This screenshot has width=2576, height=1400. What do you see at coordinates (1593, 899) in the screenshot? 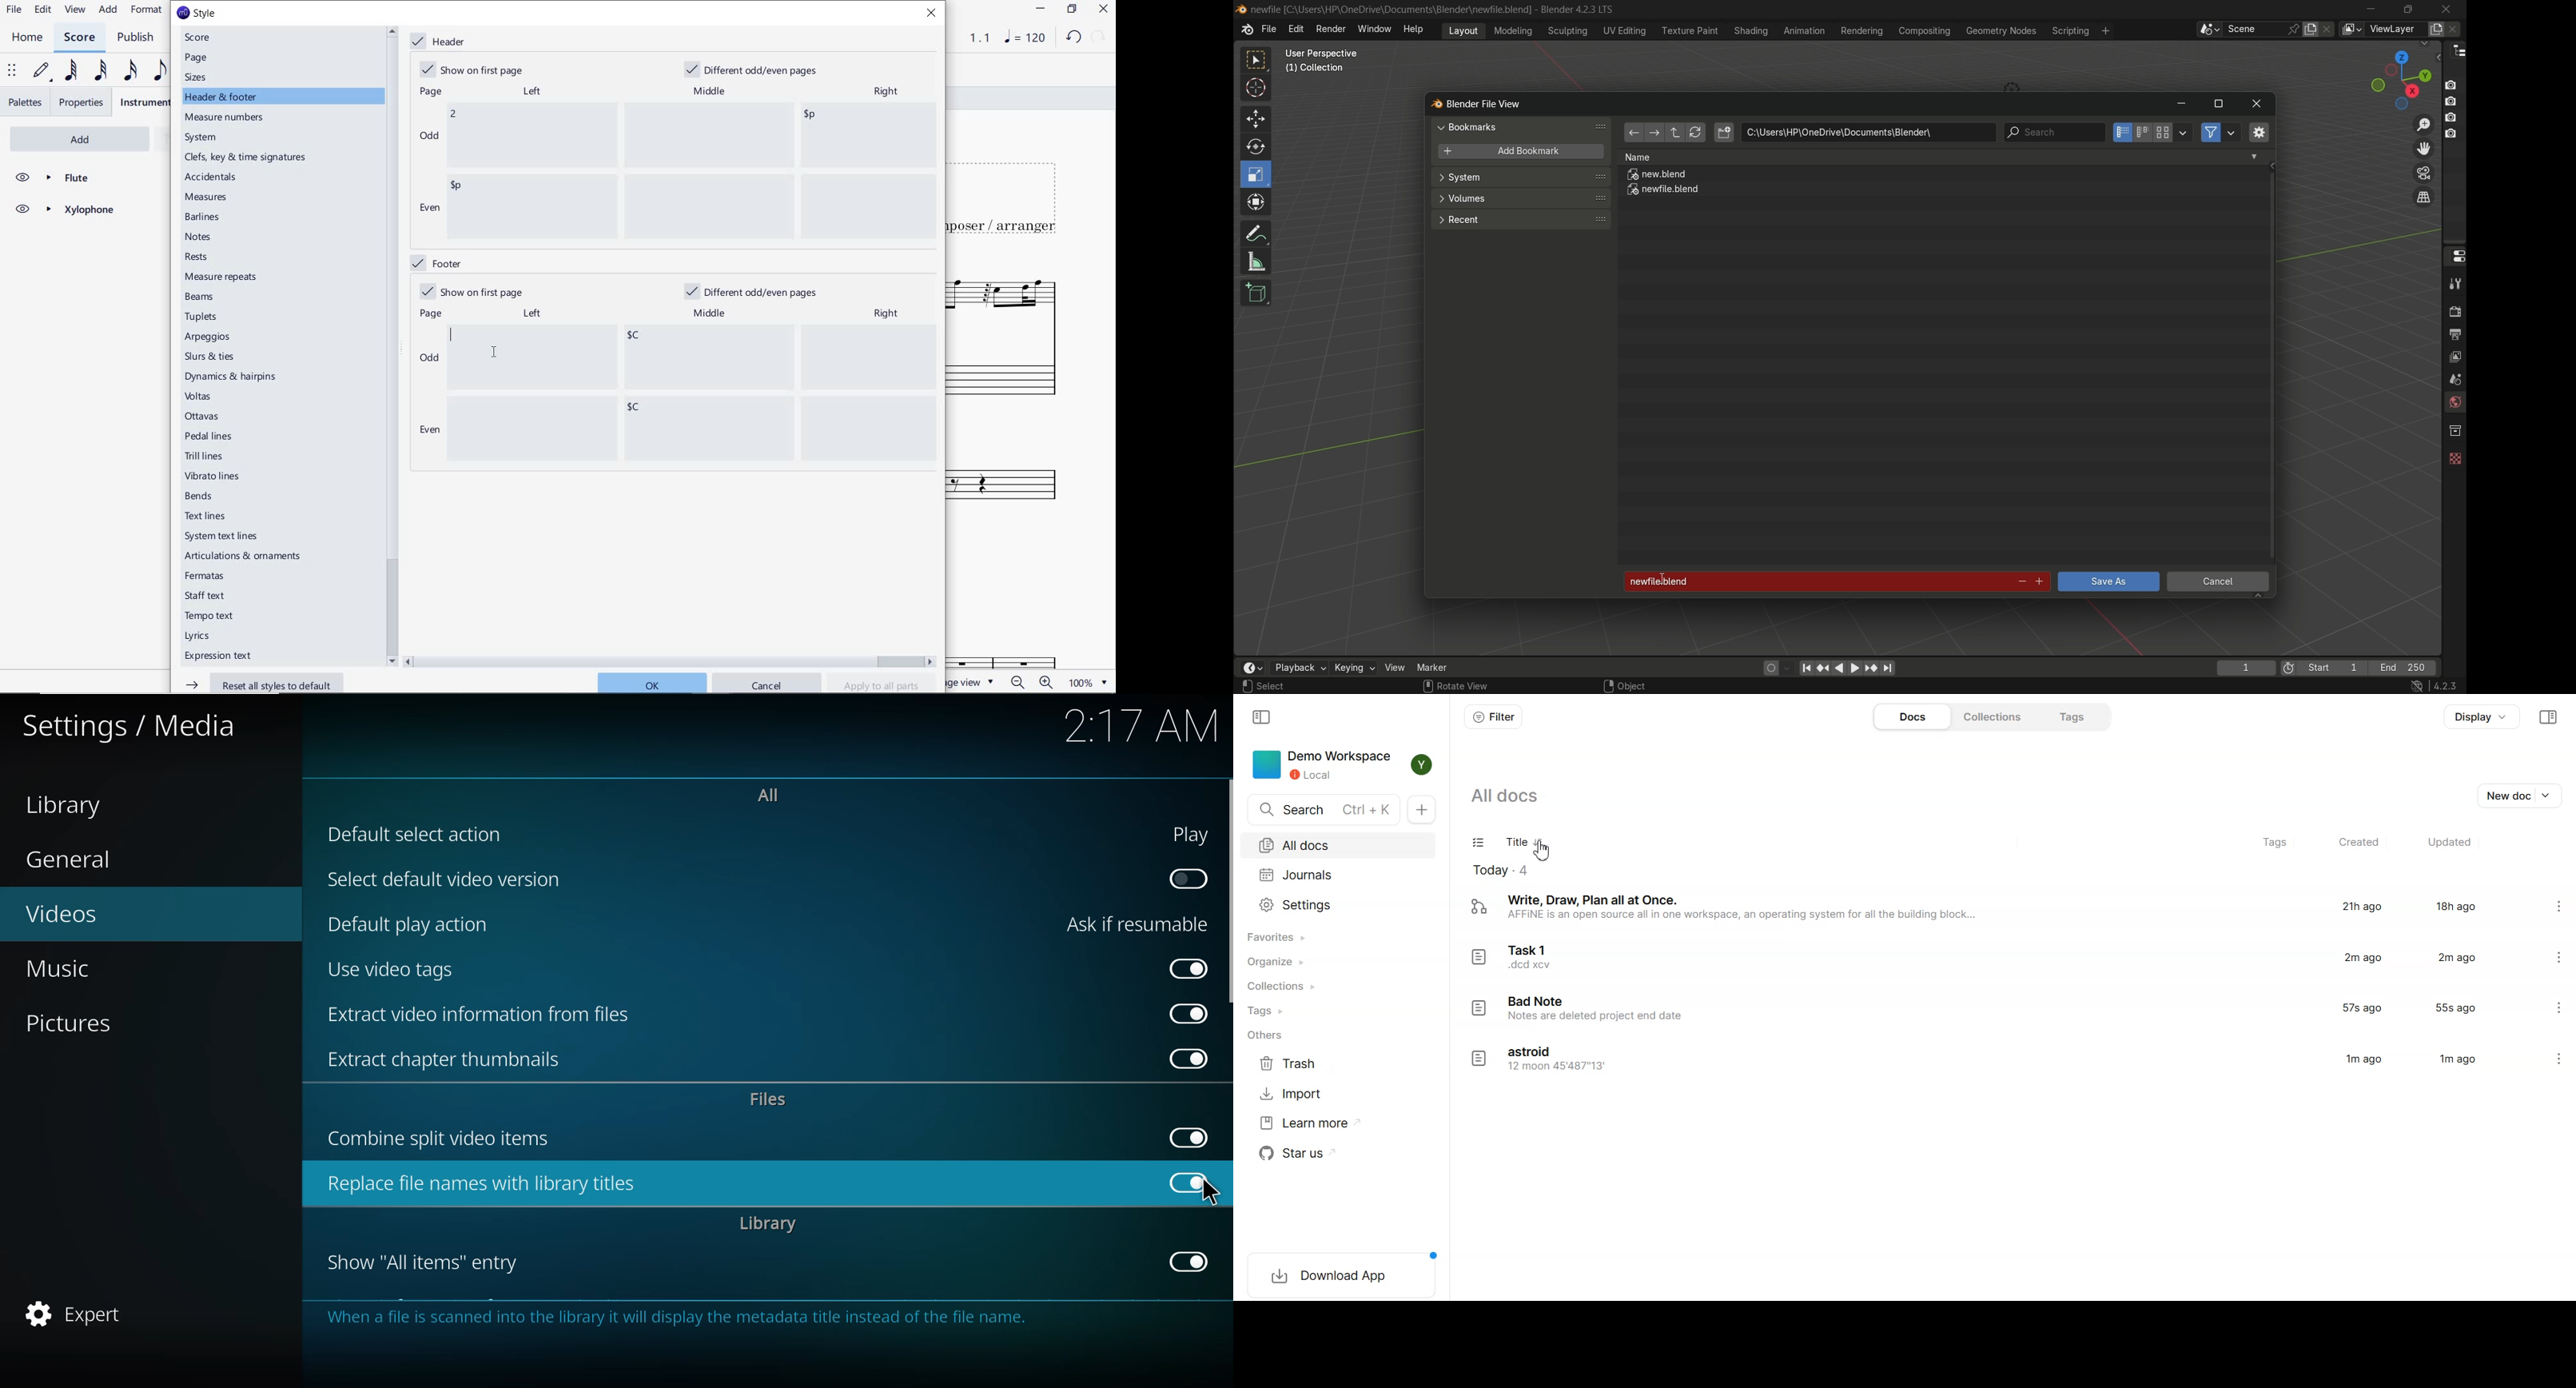
I see `Write, Draw, Plan all at Once.` at bounding box center [1593, 899].